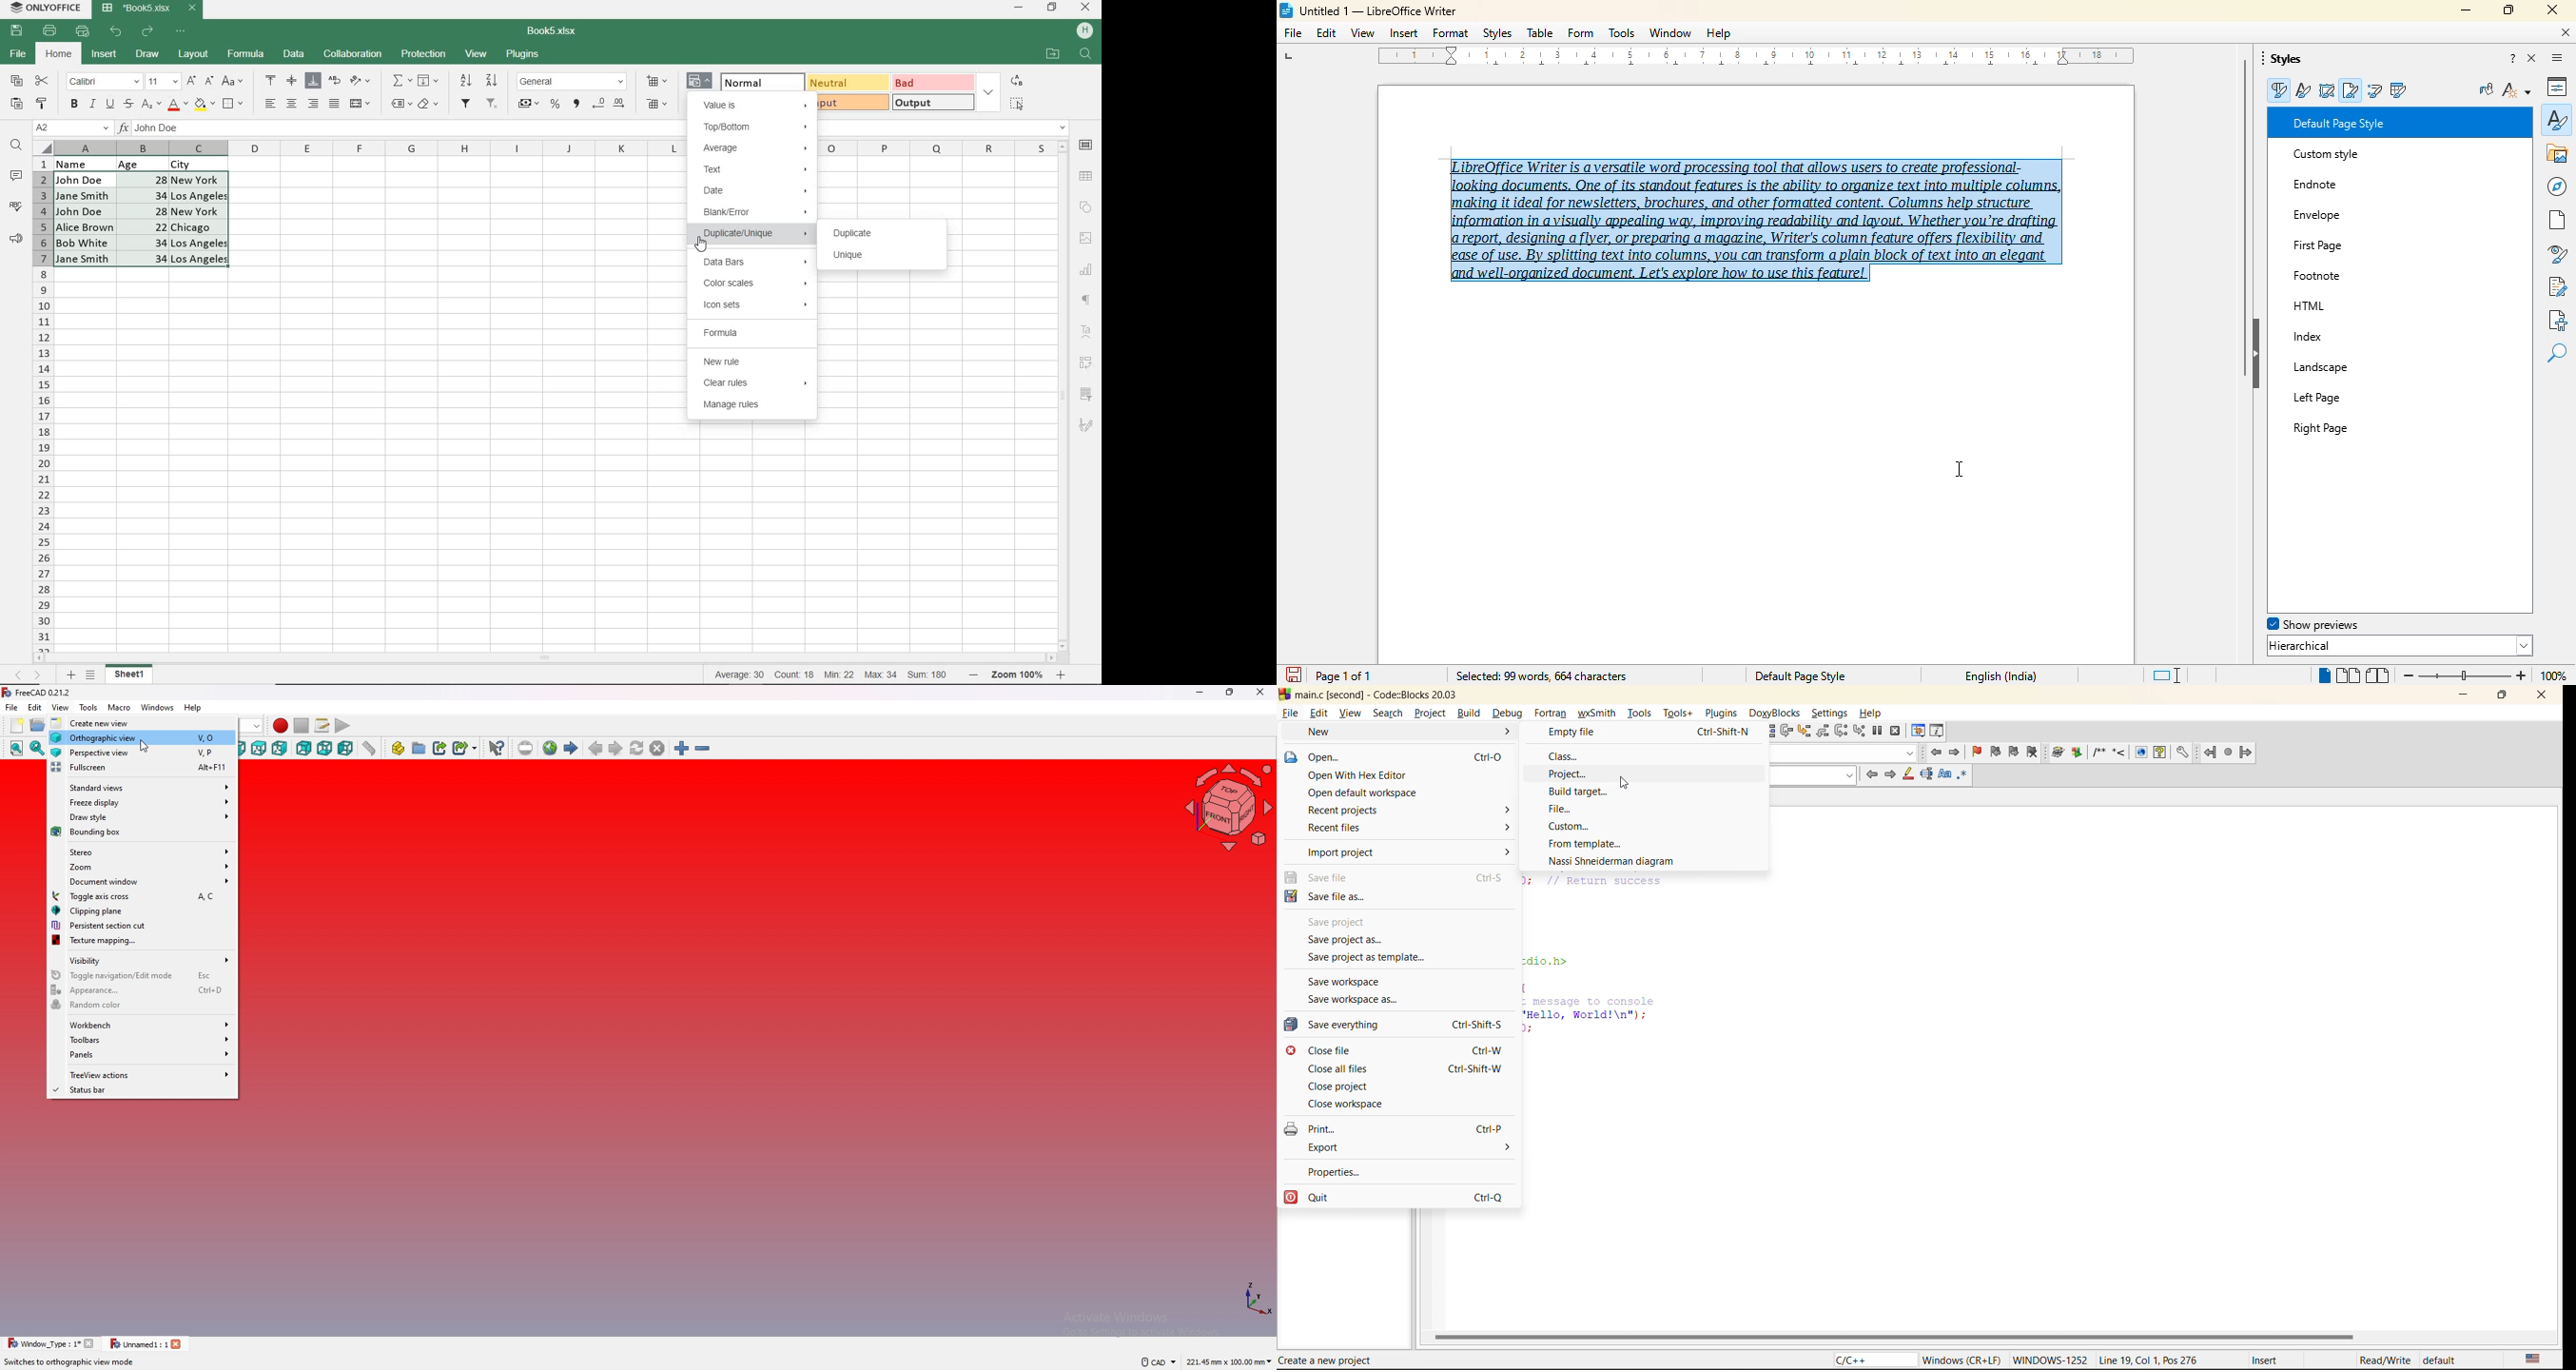  What do you see at coordinates (1295, 674) in the screenshot?
I see `save document` at bounding box center [1295, 674].